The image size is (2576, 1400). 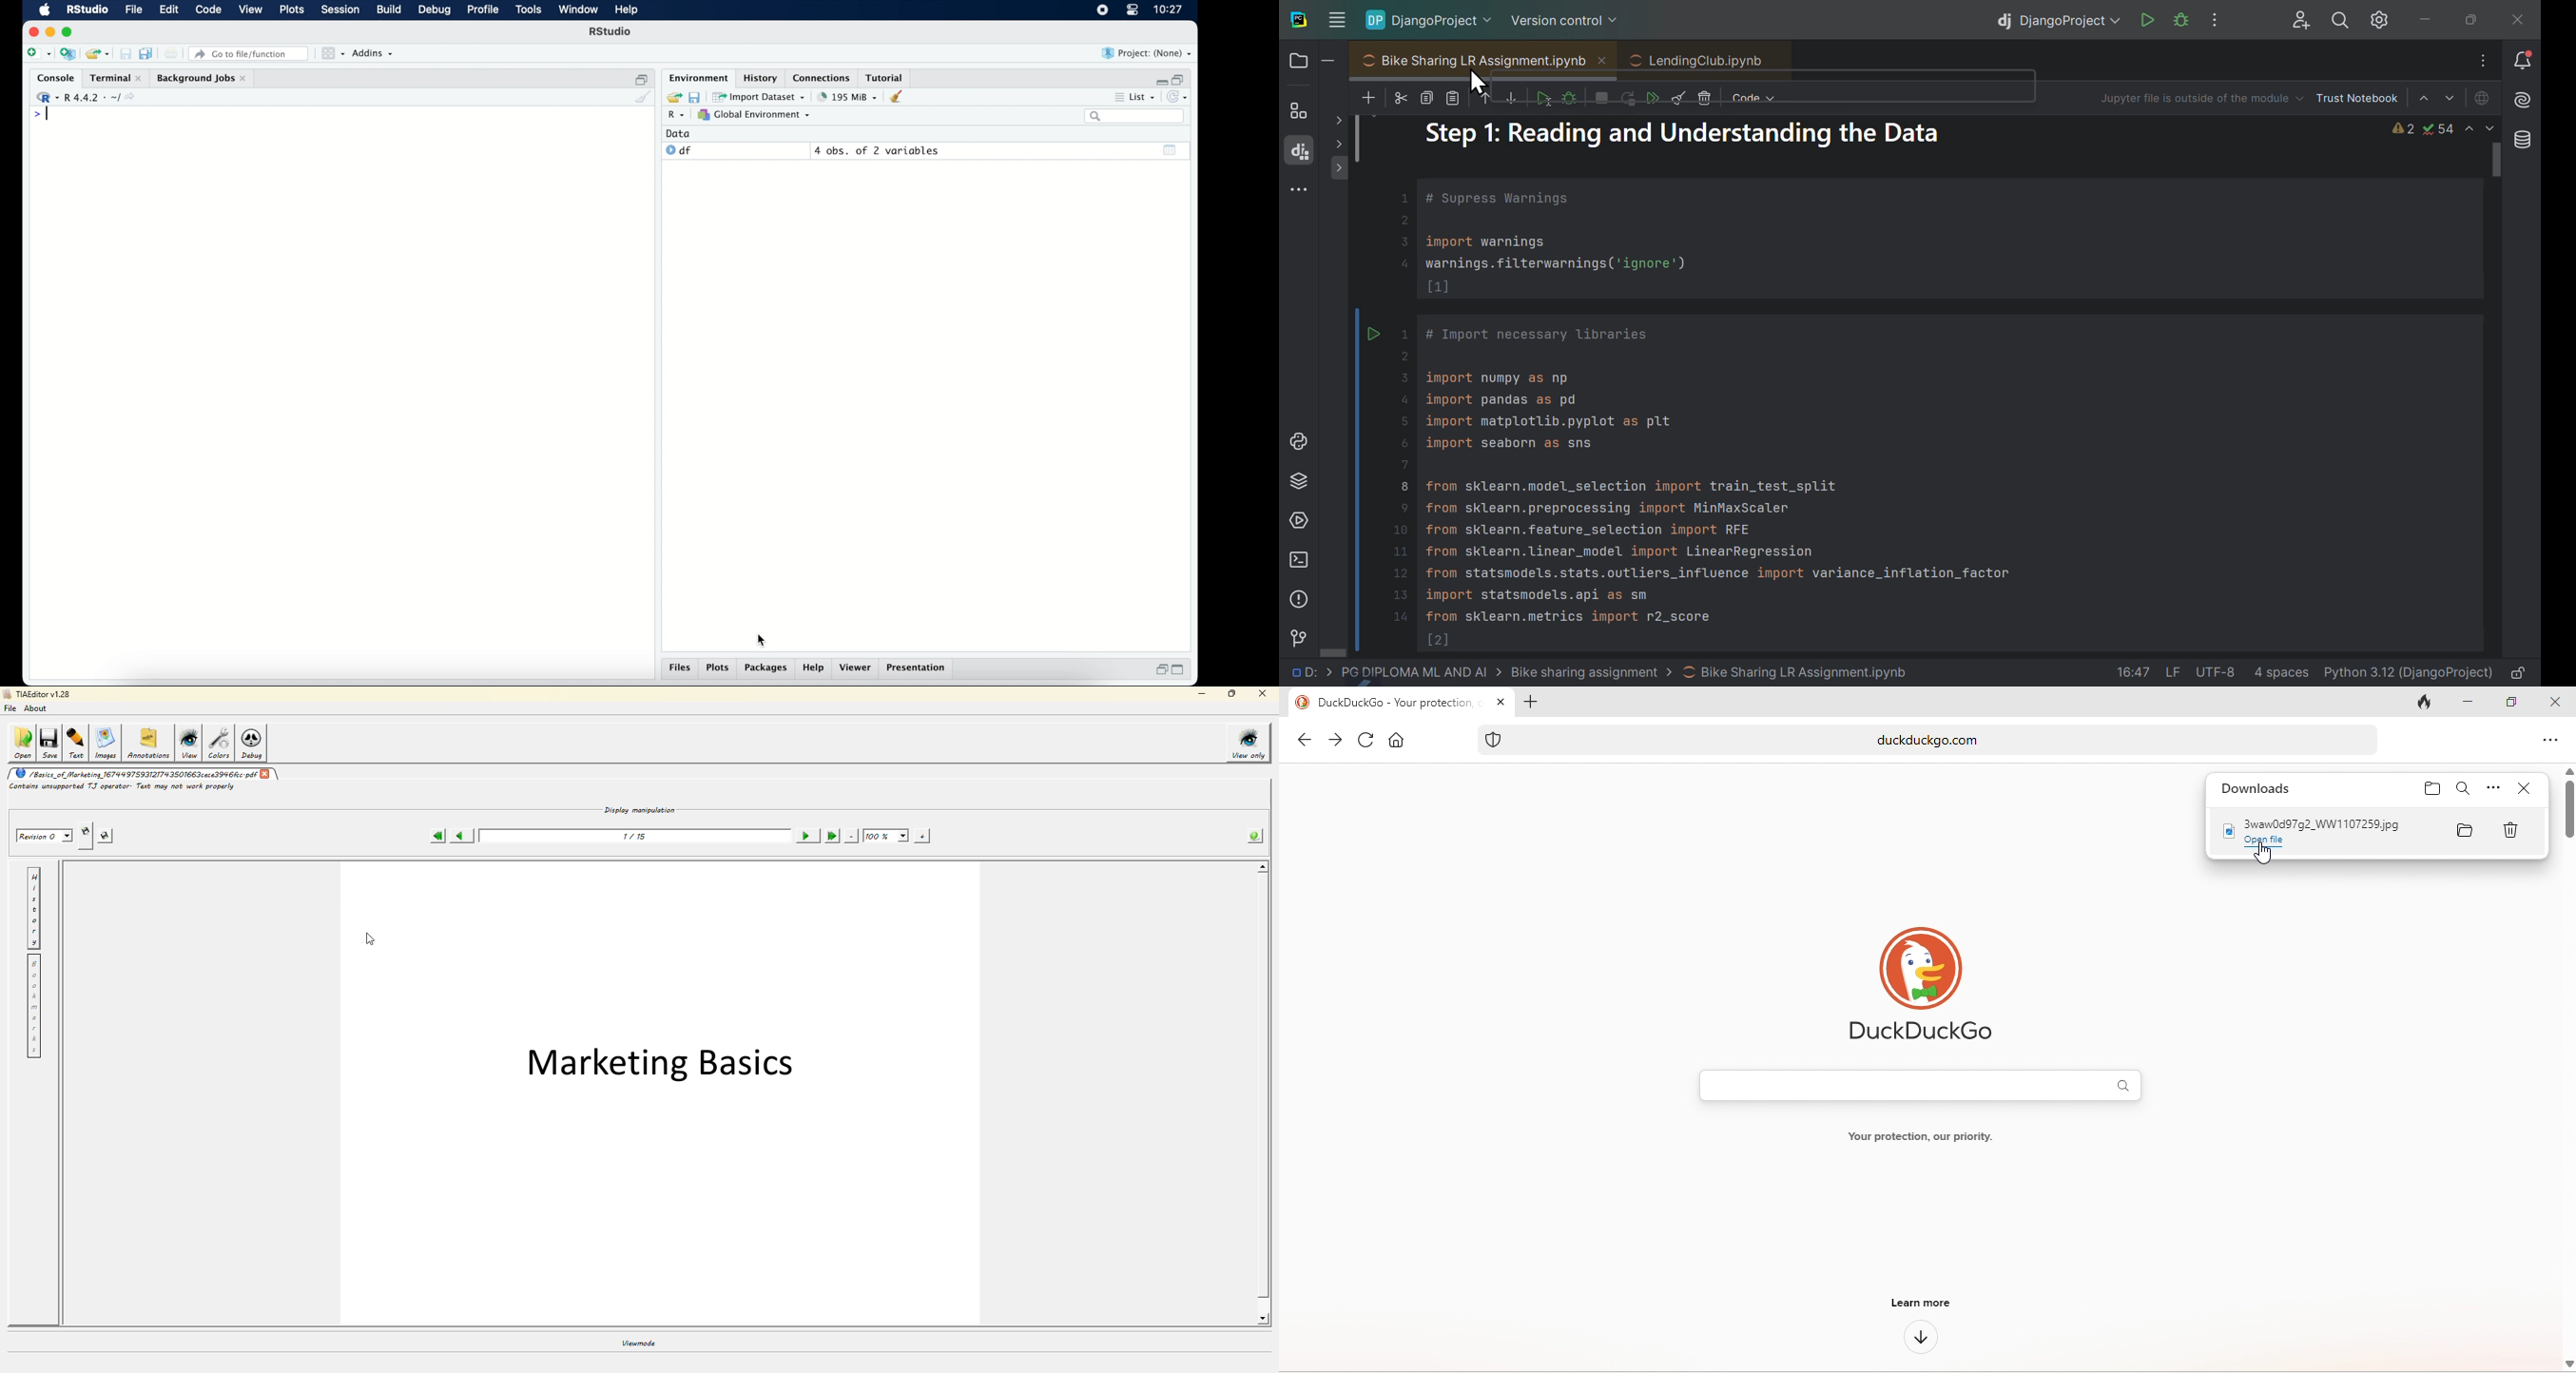 What do you see at coordinates (1339, 122) in the screenshot?
I see `show` at bounding box center [1339, 122].